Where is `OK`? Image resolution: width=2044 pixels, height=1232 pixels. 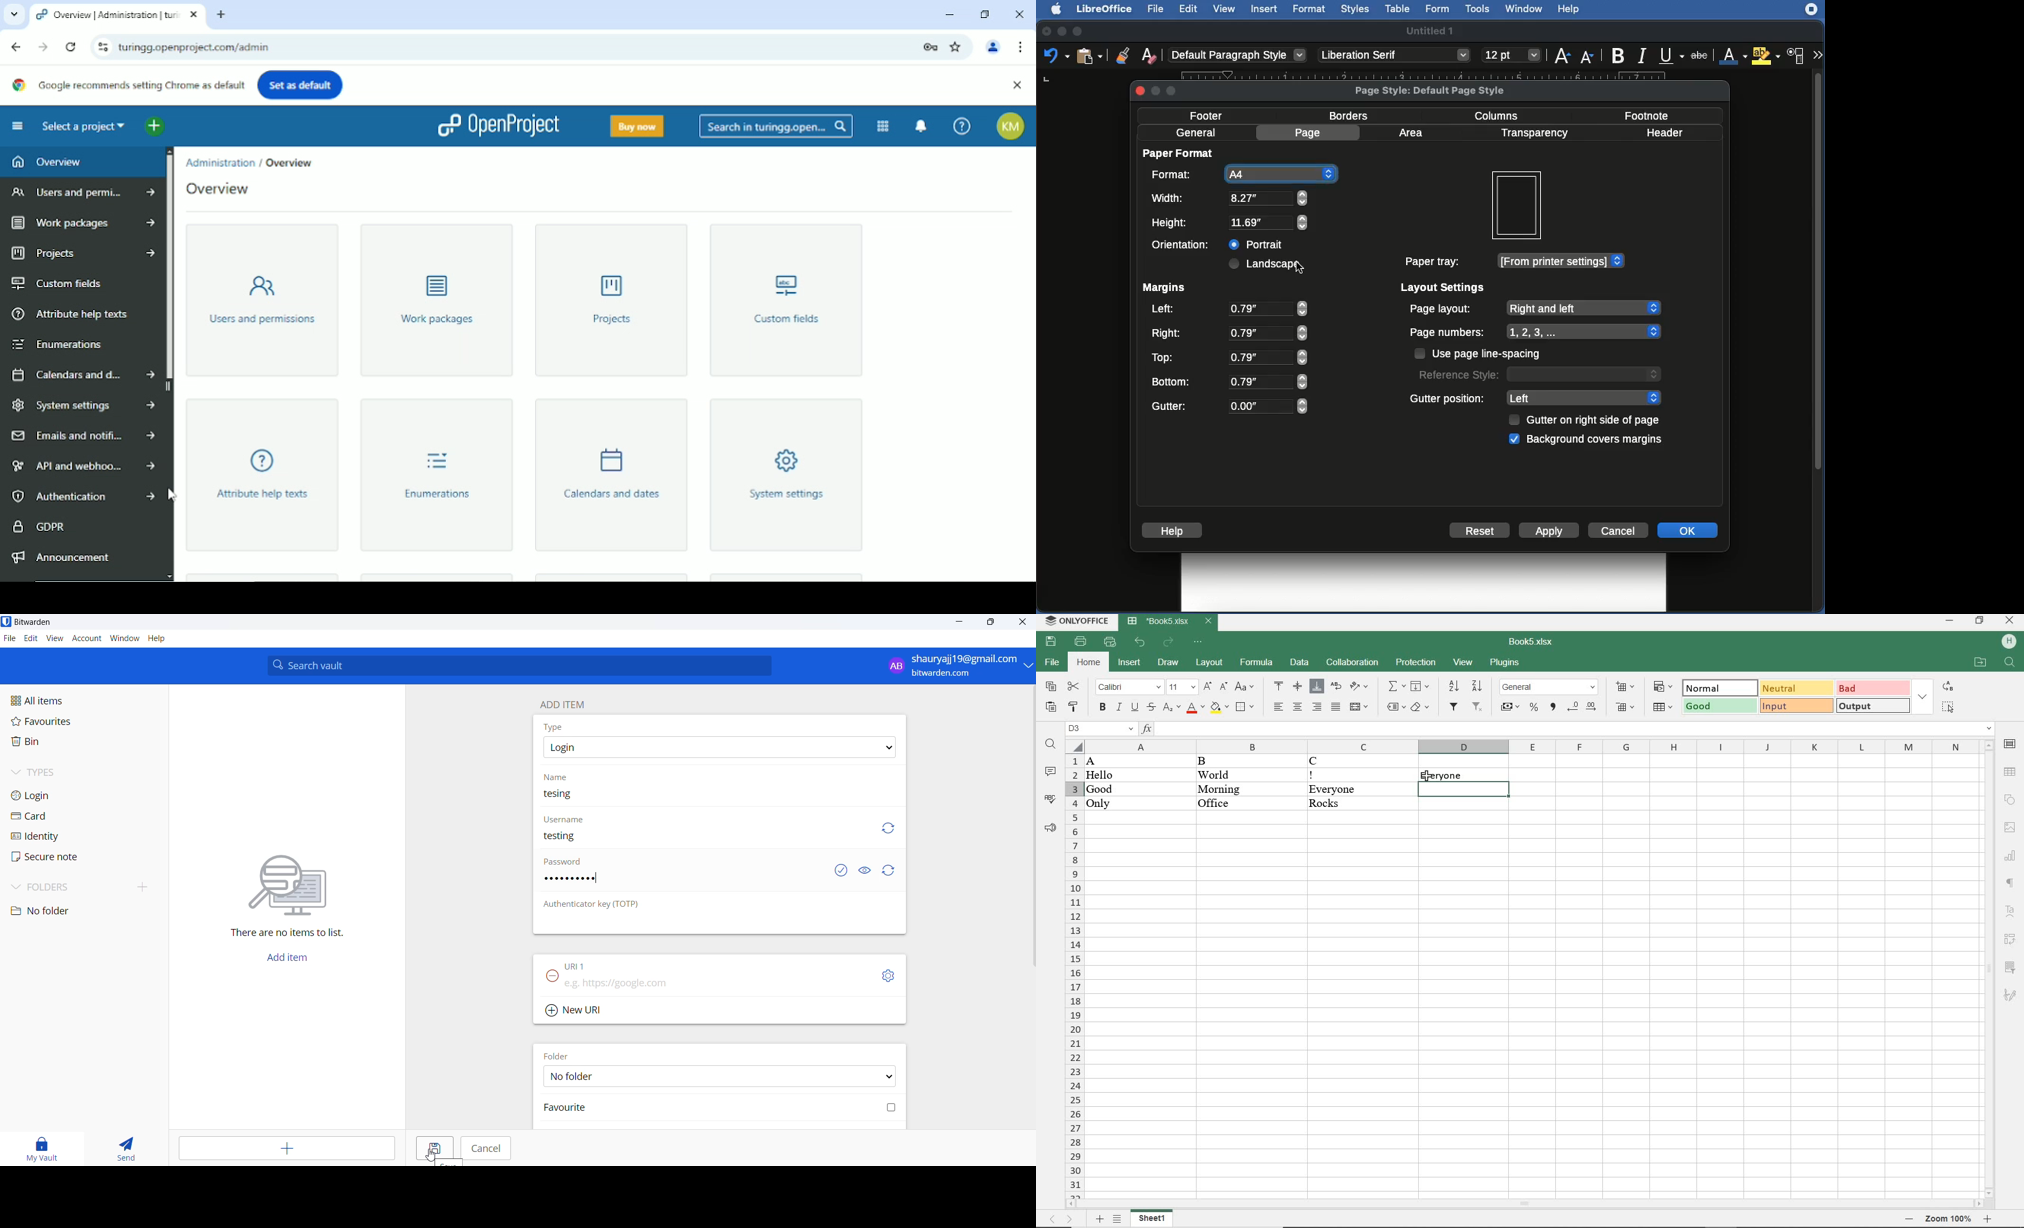 OK is located at coordinates (1689, 530).